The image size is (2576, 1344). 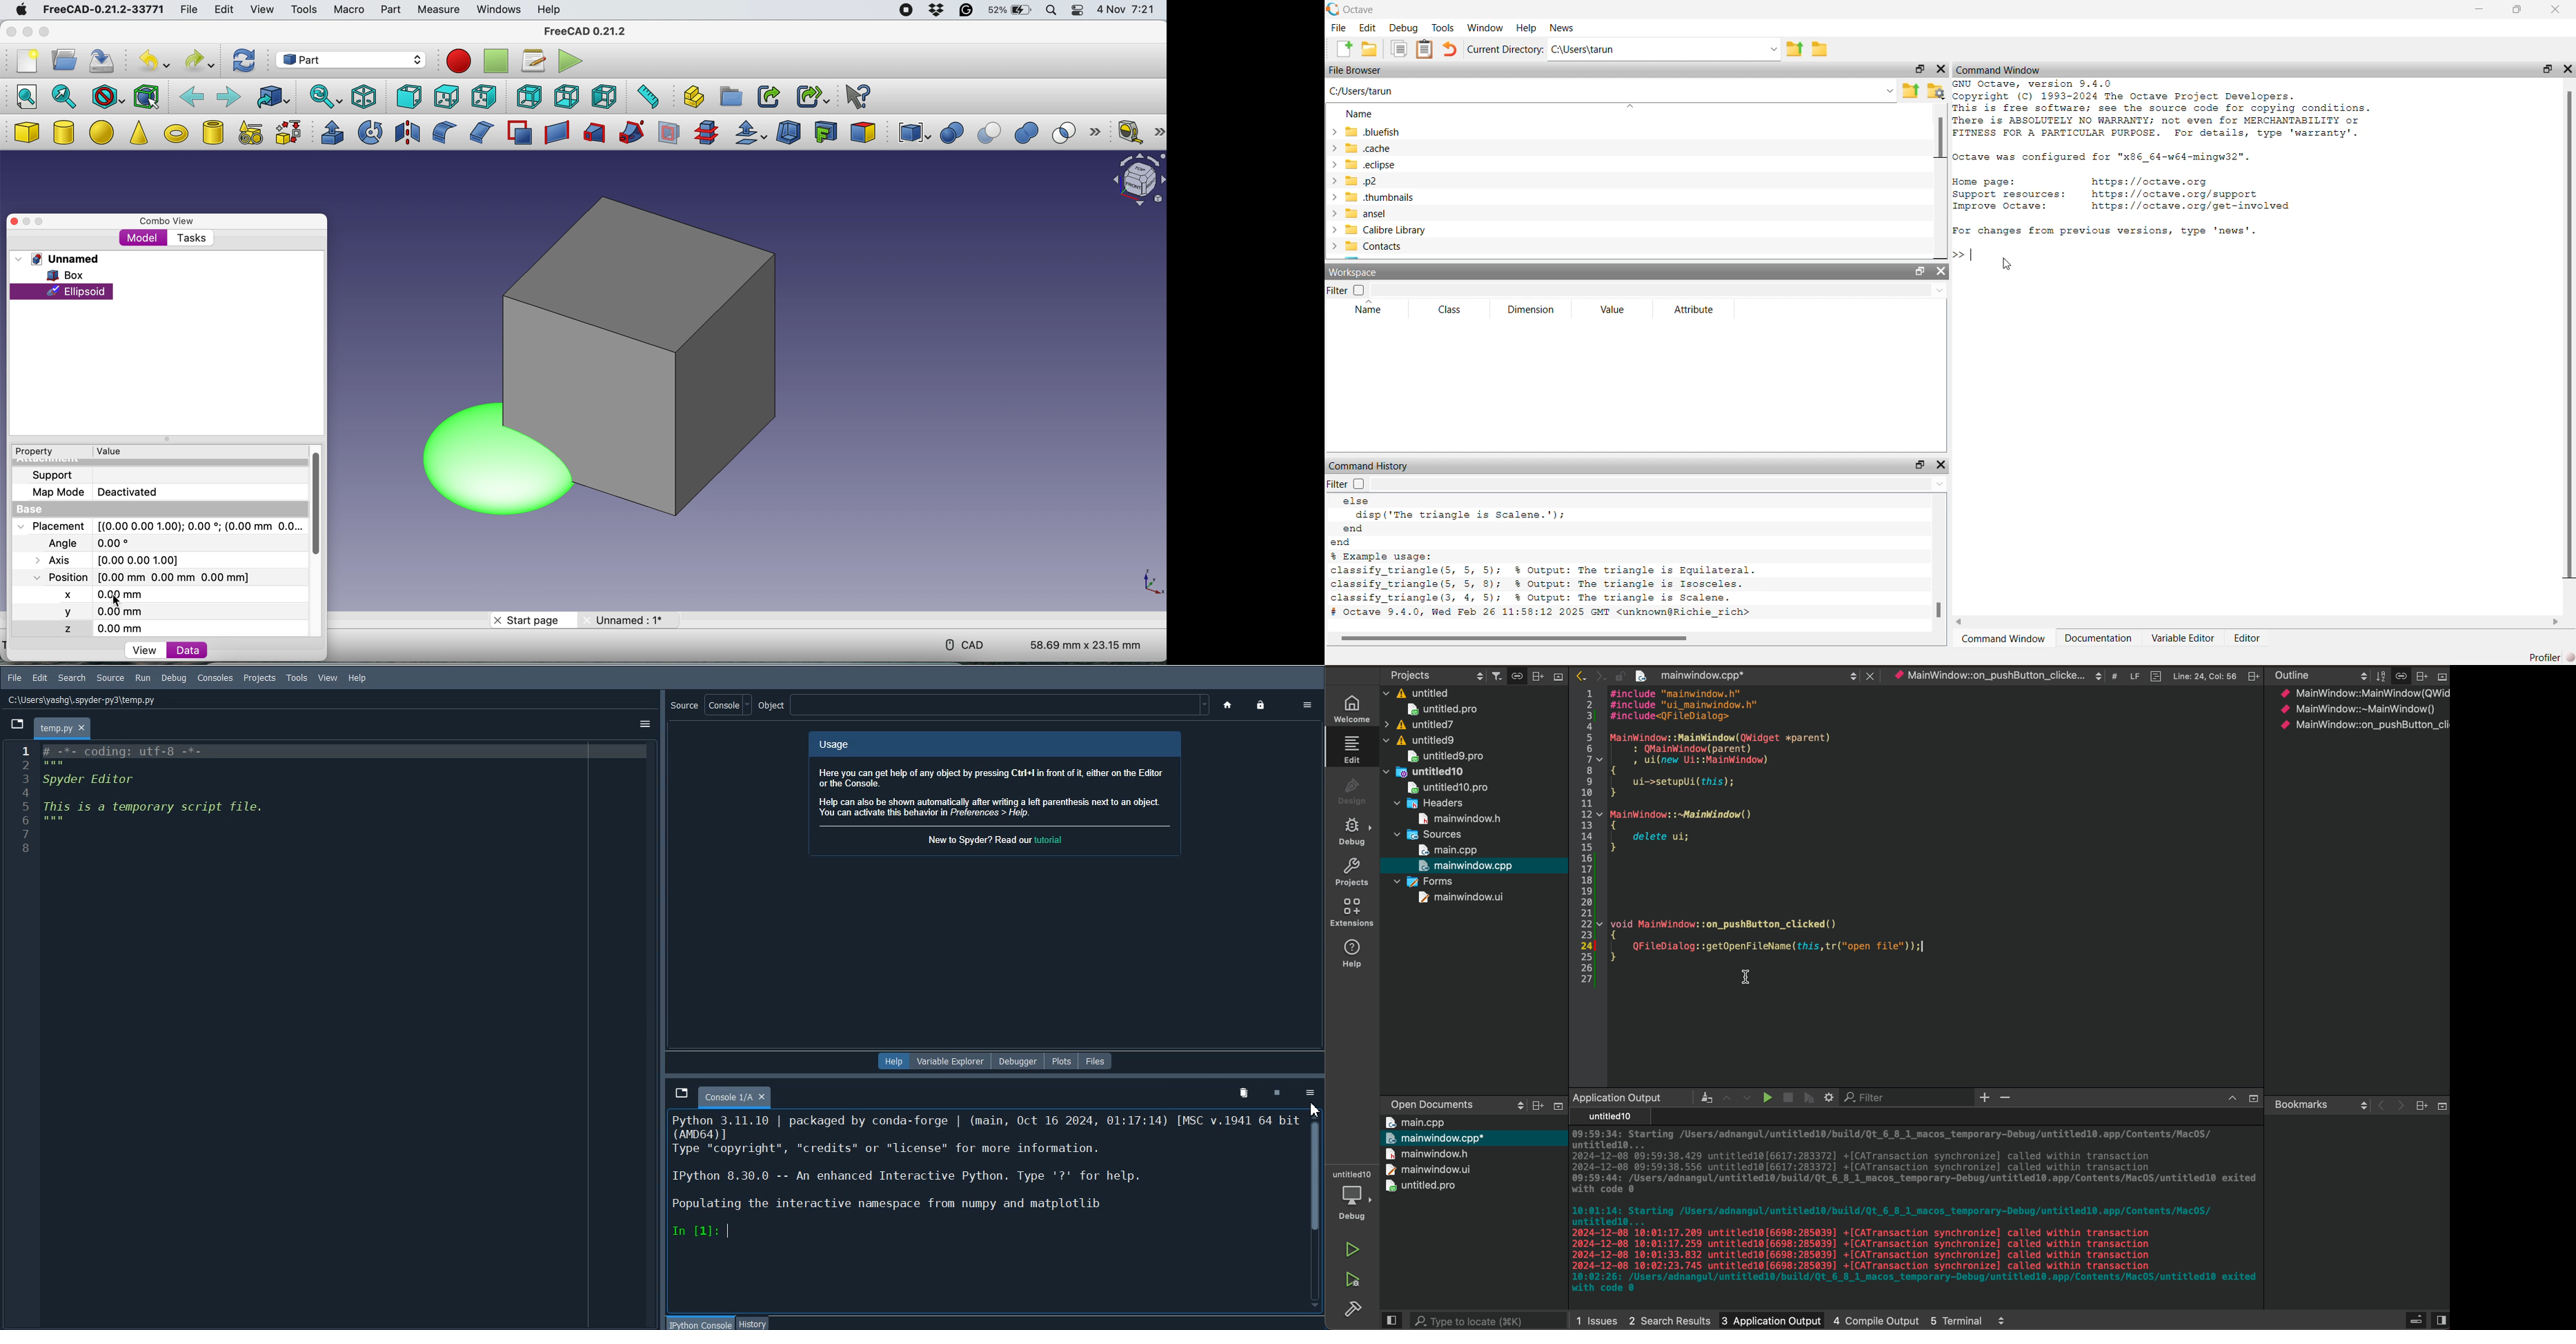 I want to click on MainWindow::MainWindow (Q, so click(x=2355, y=692).